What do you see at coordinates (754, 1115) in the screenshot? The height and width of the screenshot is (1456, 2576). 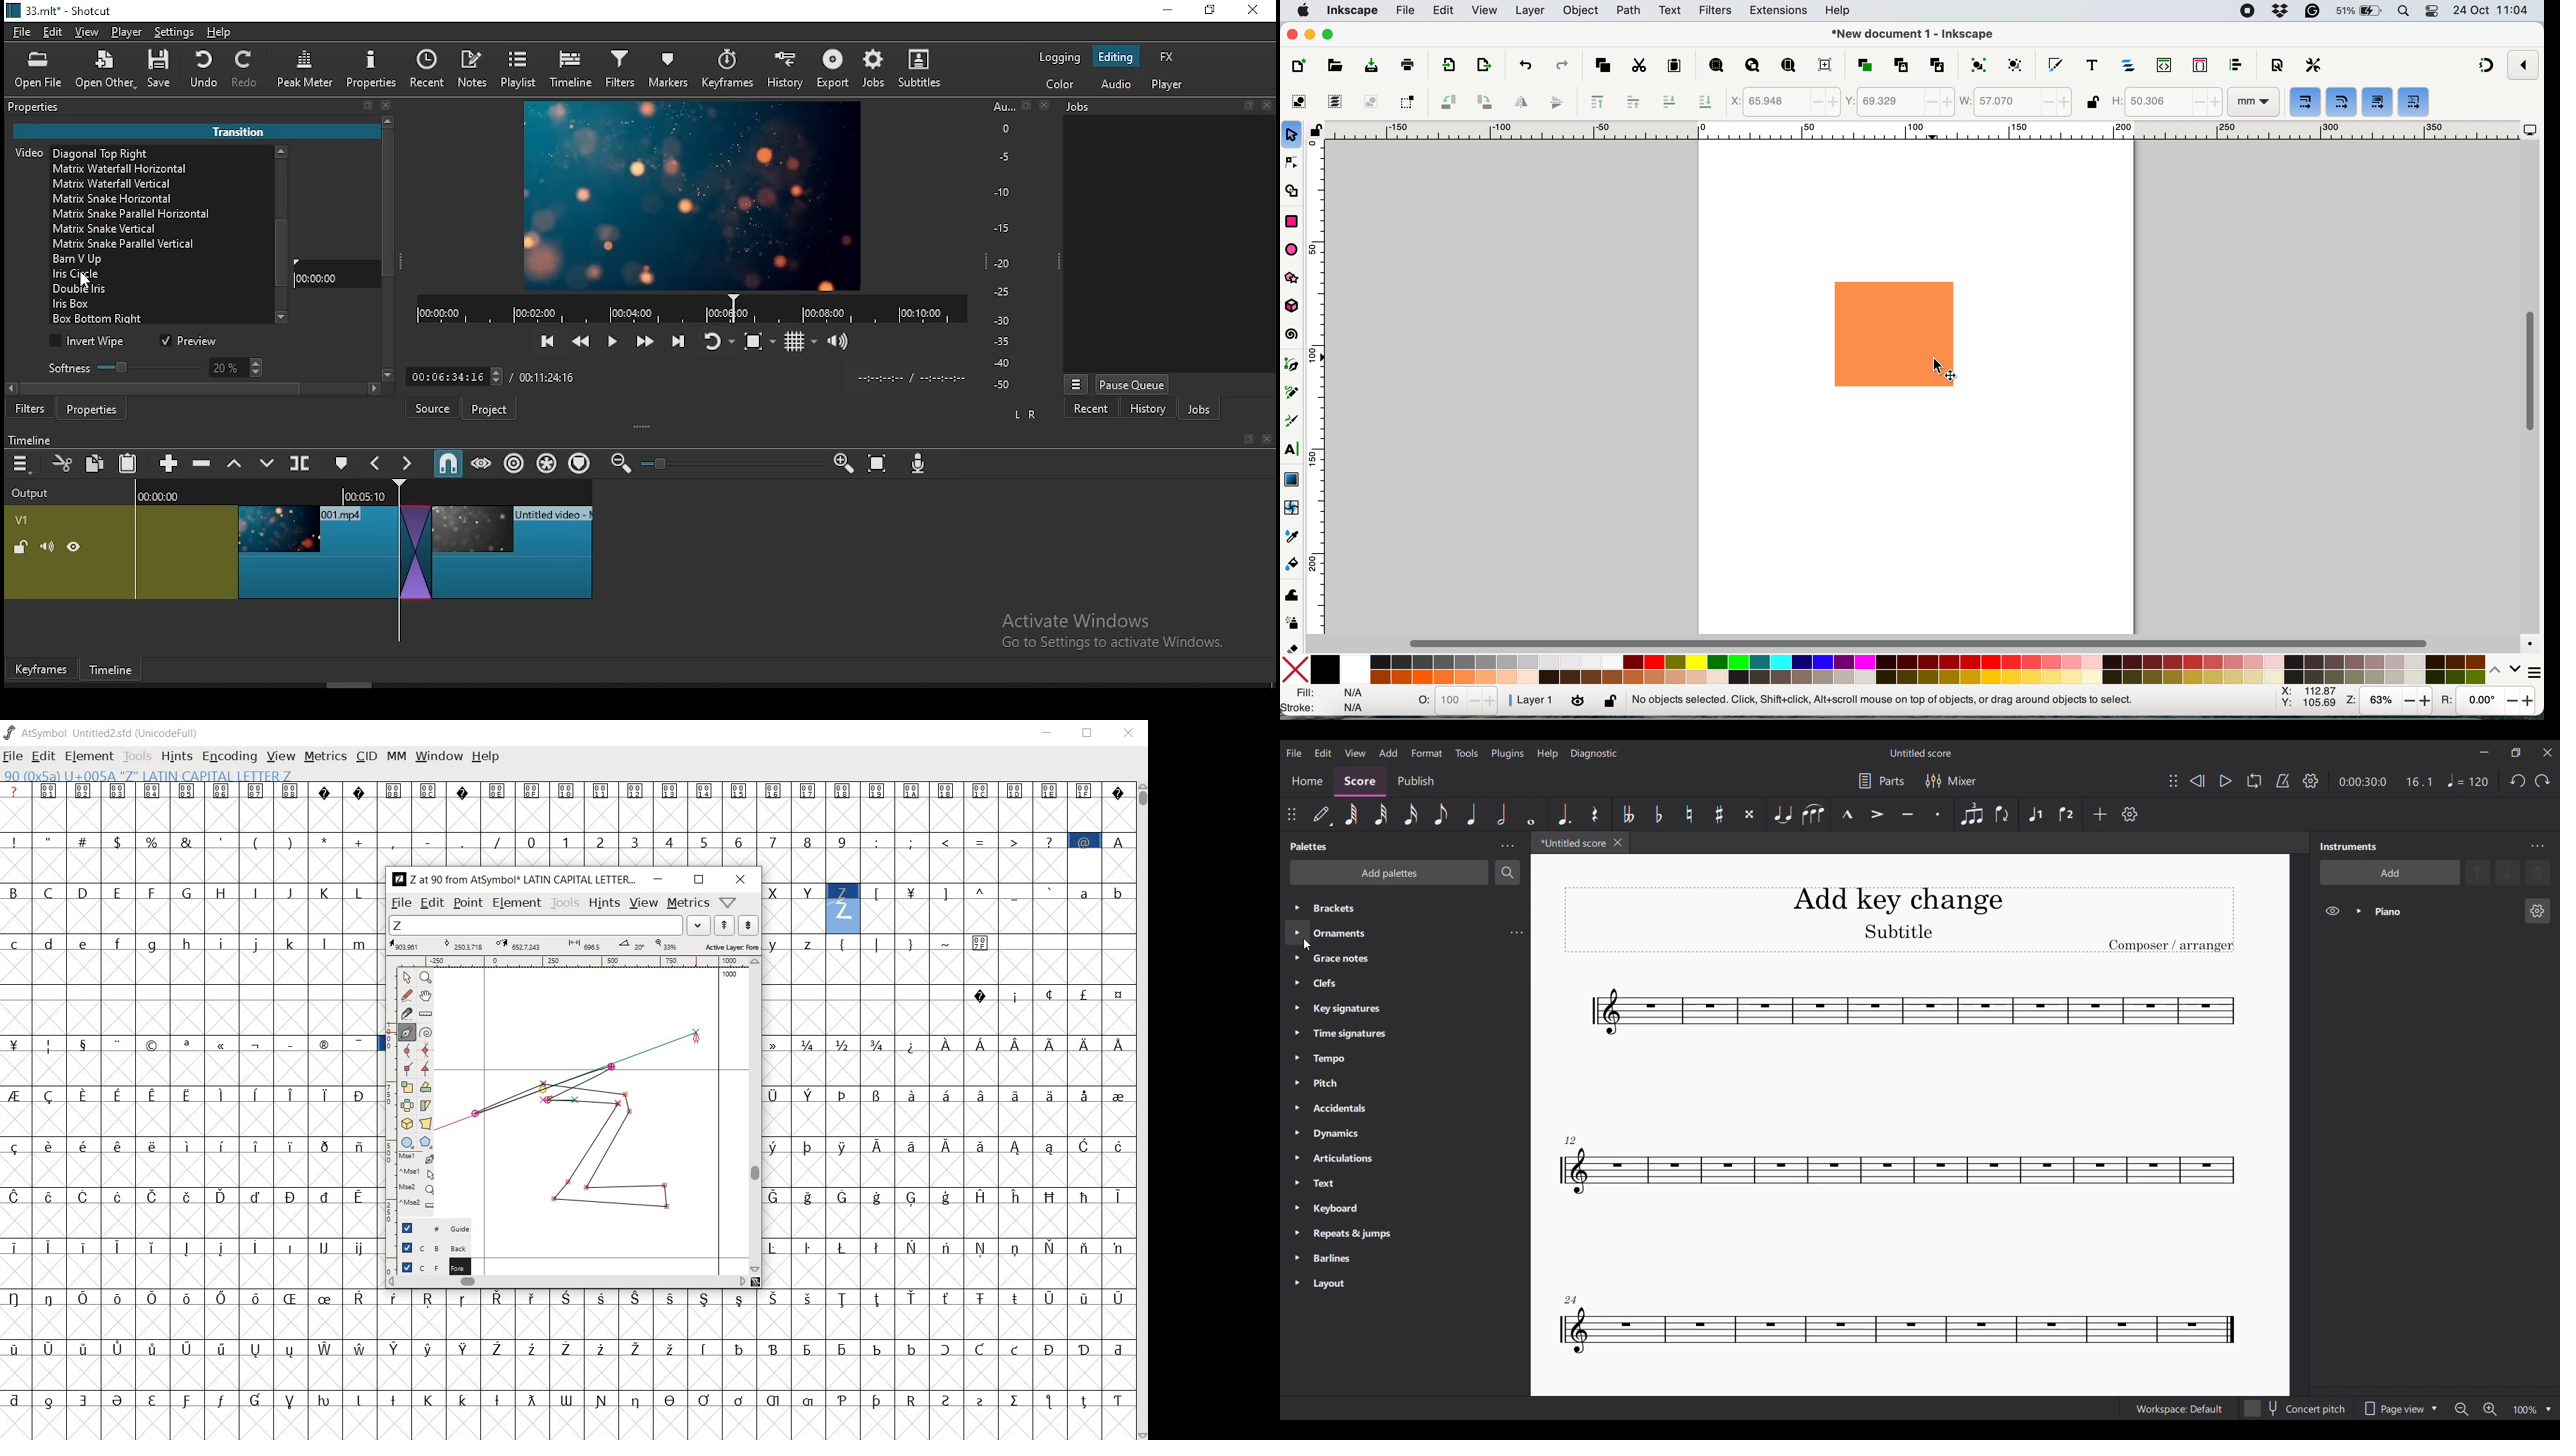 I see `scrollbar` at bounding box center [754, 1115].